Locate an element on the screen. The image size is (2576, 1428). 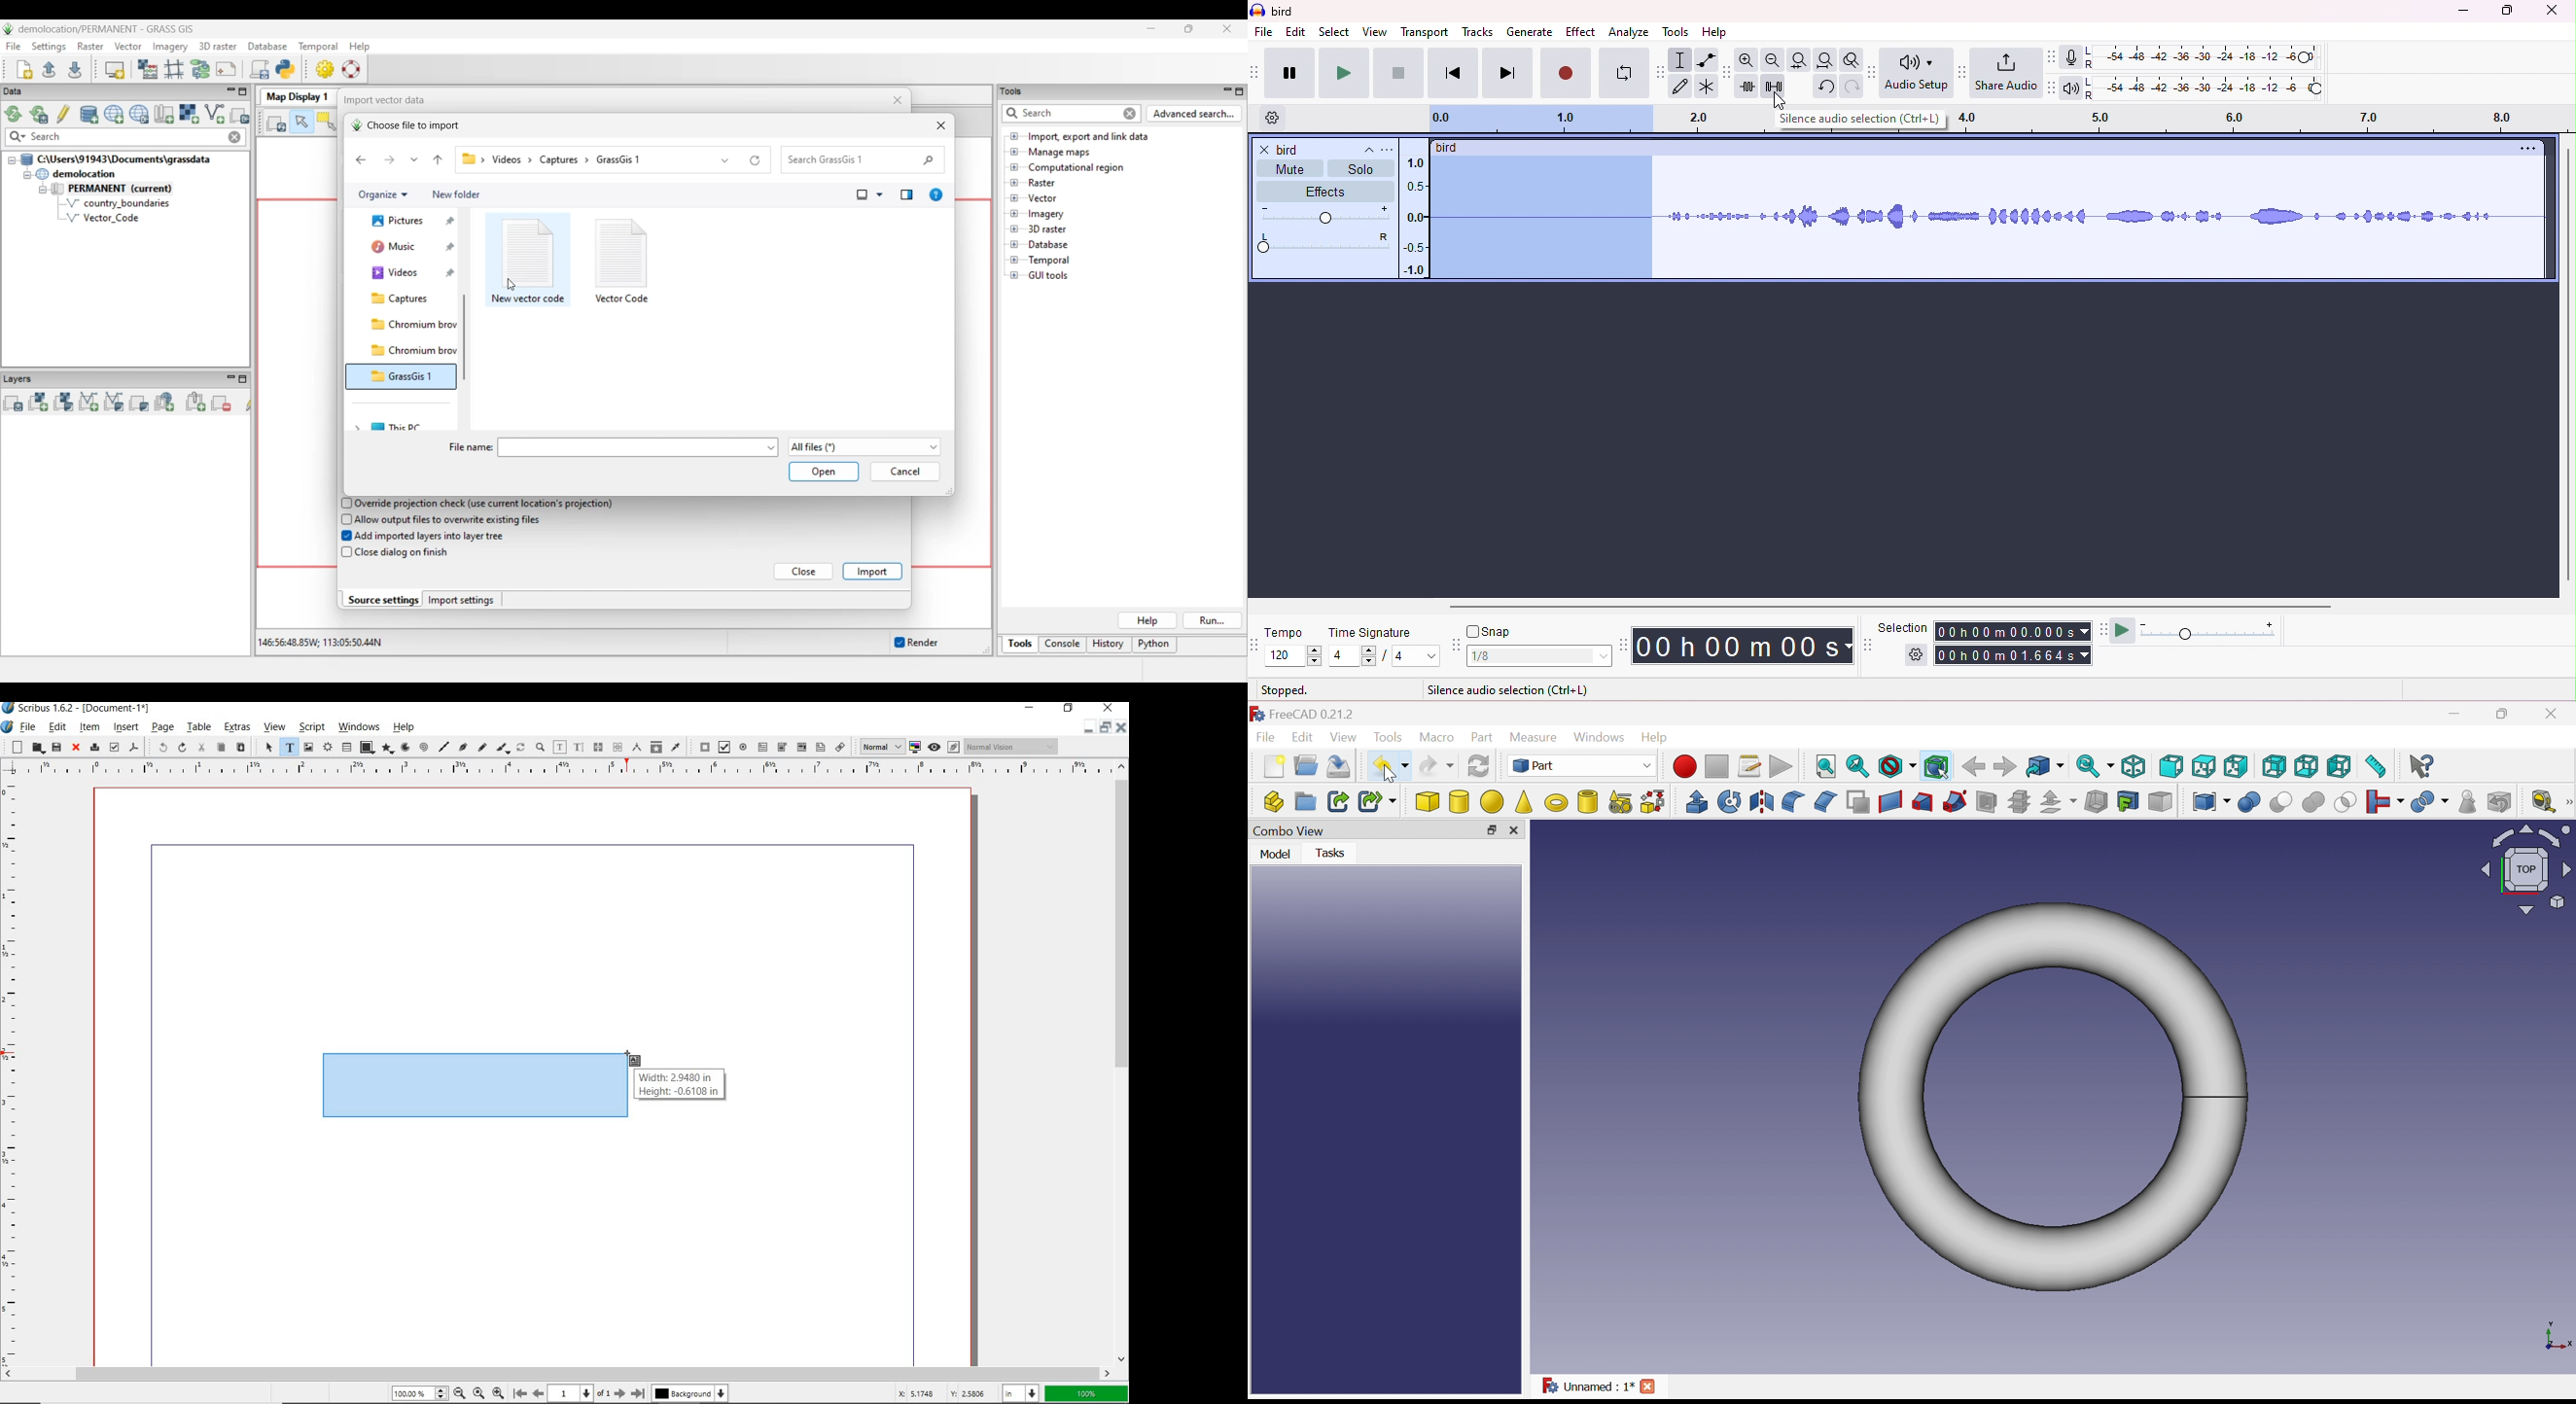
Redo is located at coordinates (1437, 766).